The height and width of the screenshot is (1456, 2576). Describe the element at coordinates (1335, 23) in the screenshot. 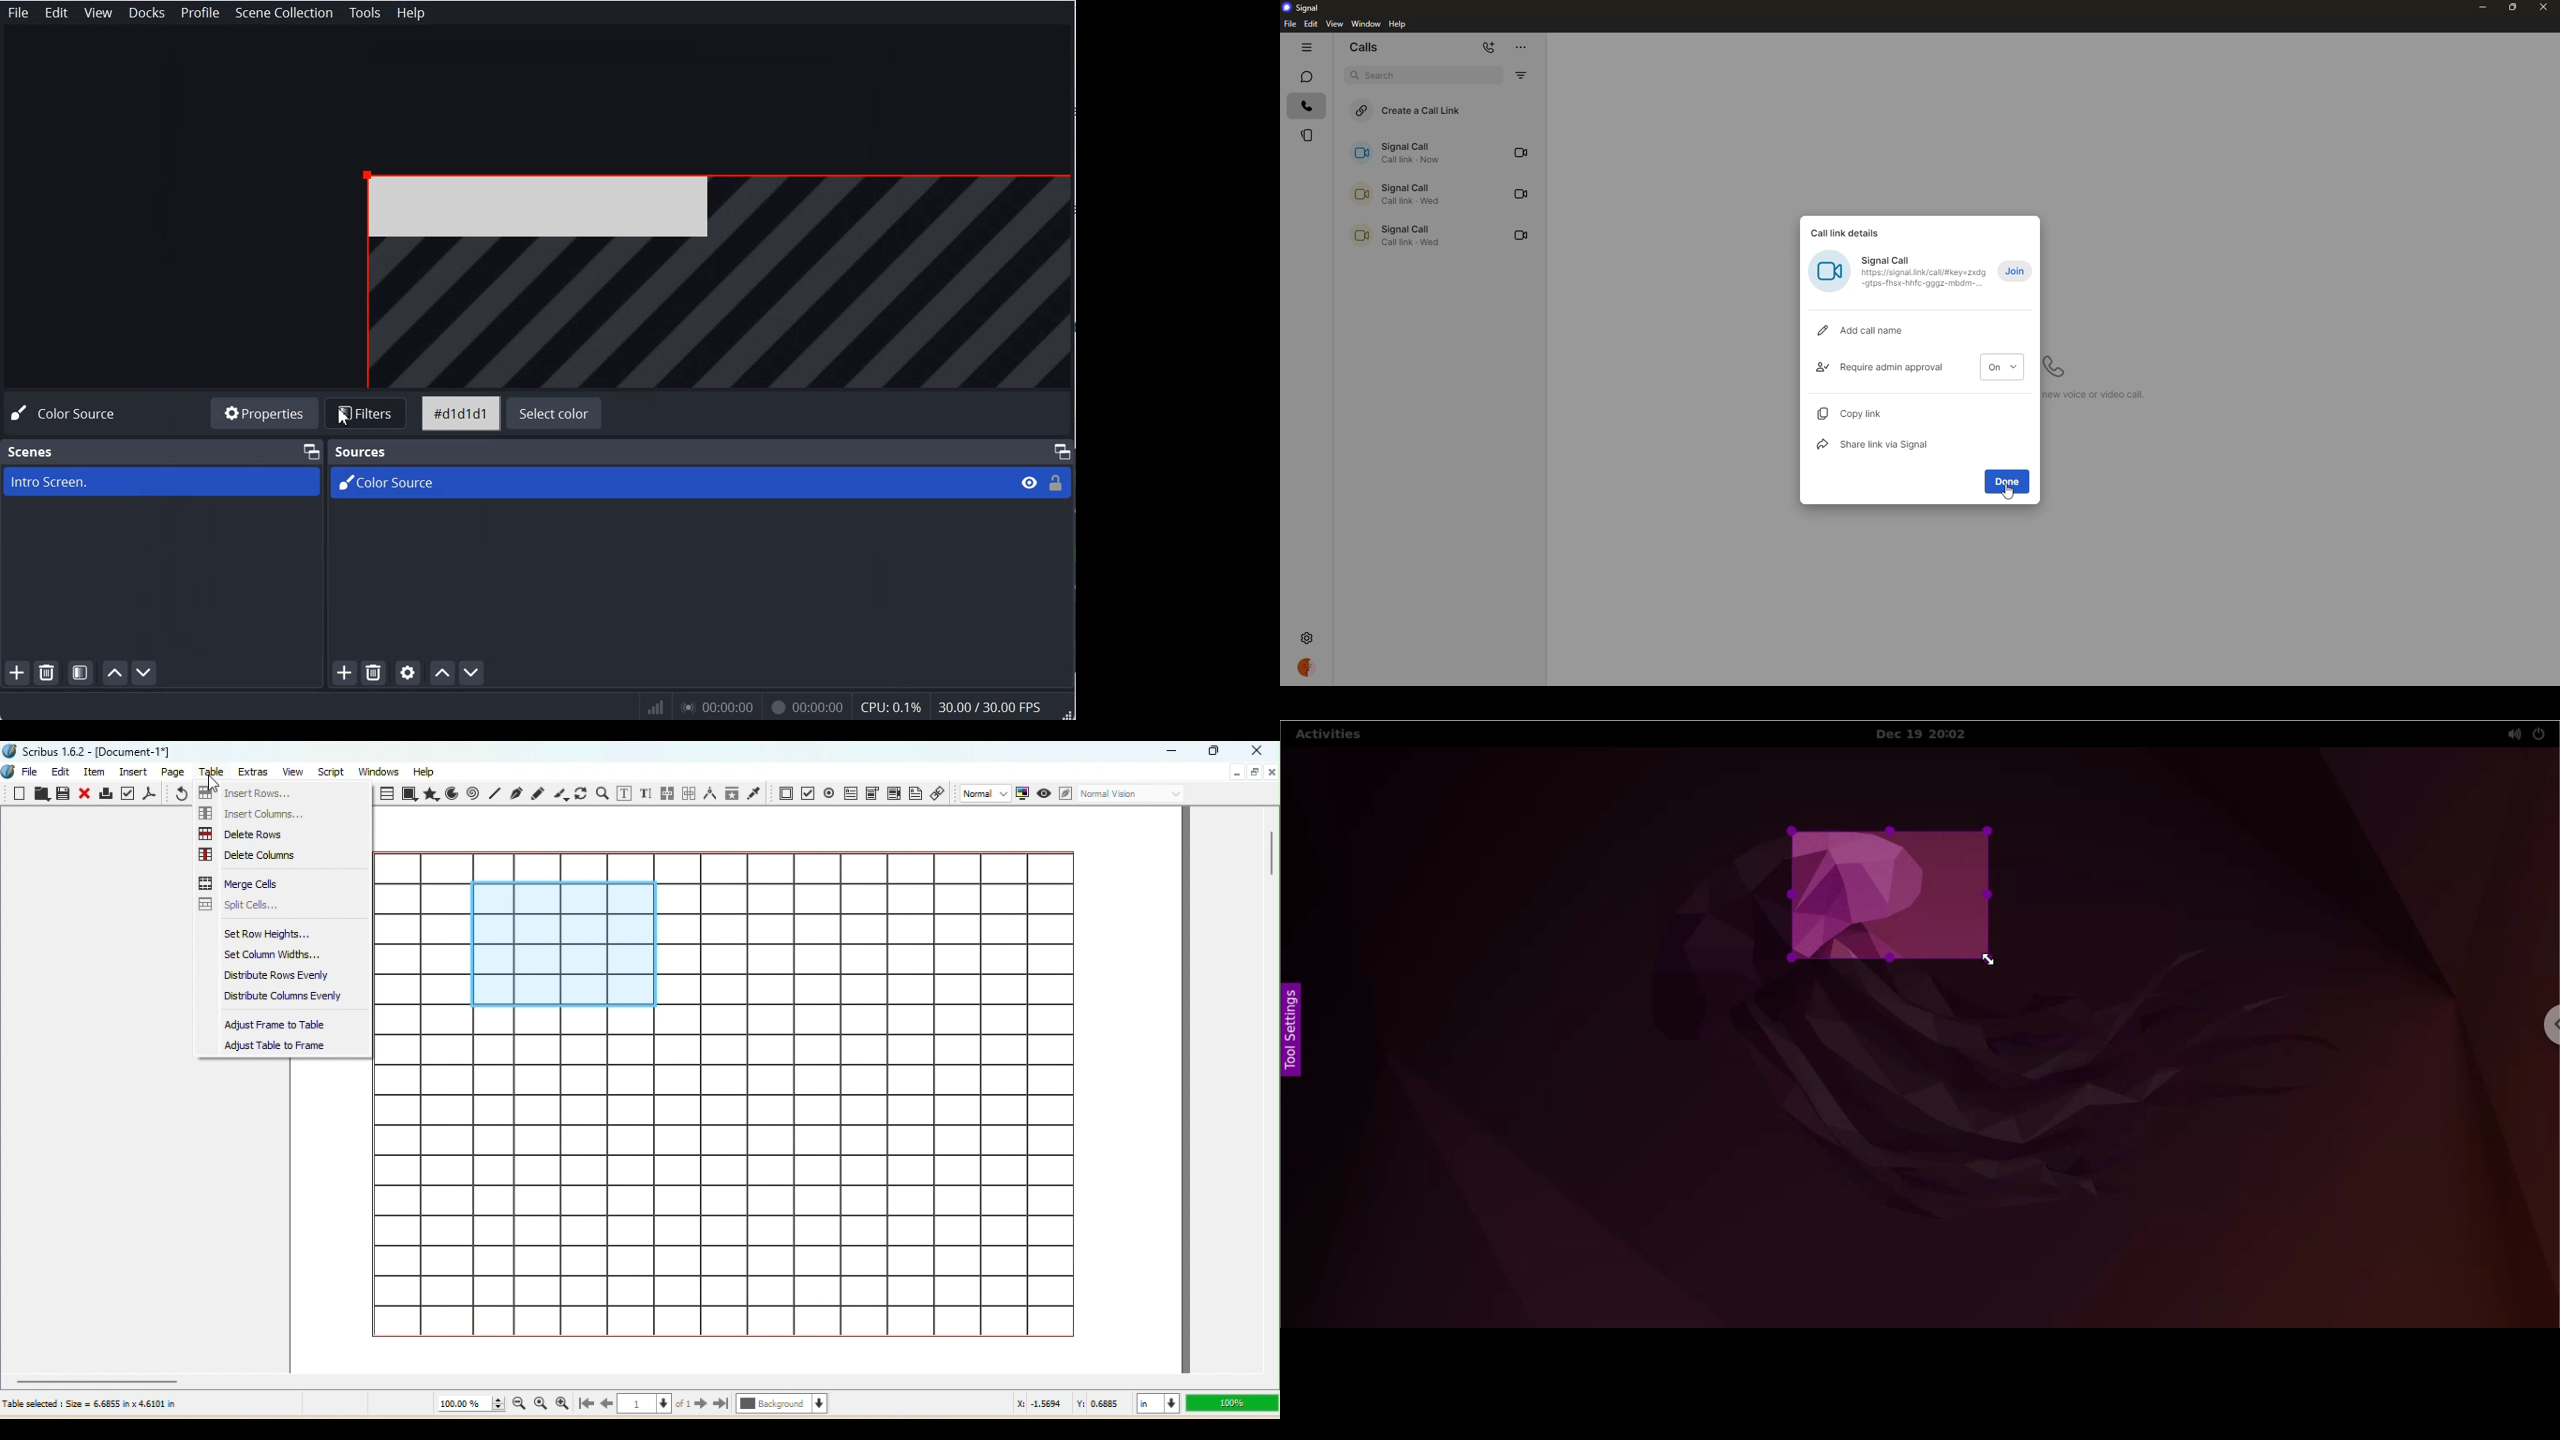

I see `view` at that location.